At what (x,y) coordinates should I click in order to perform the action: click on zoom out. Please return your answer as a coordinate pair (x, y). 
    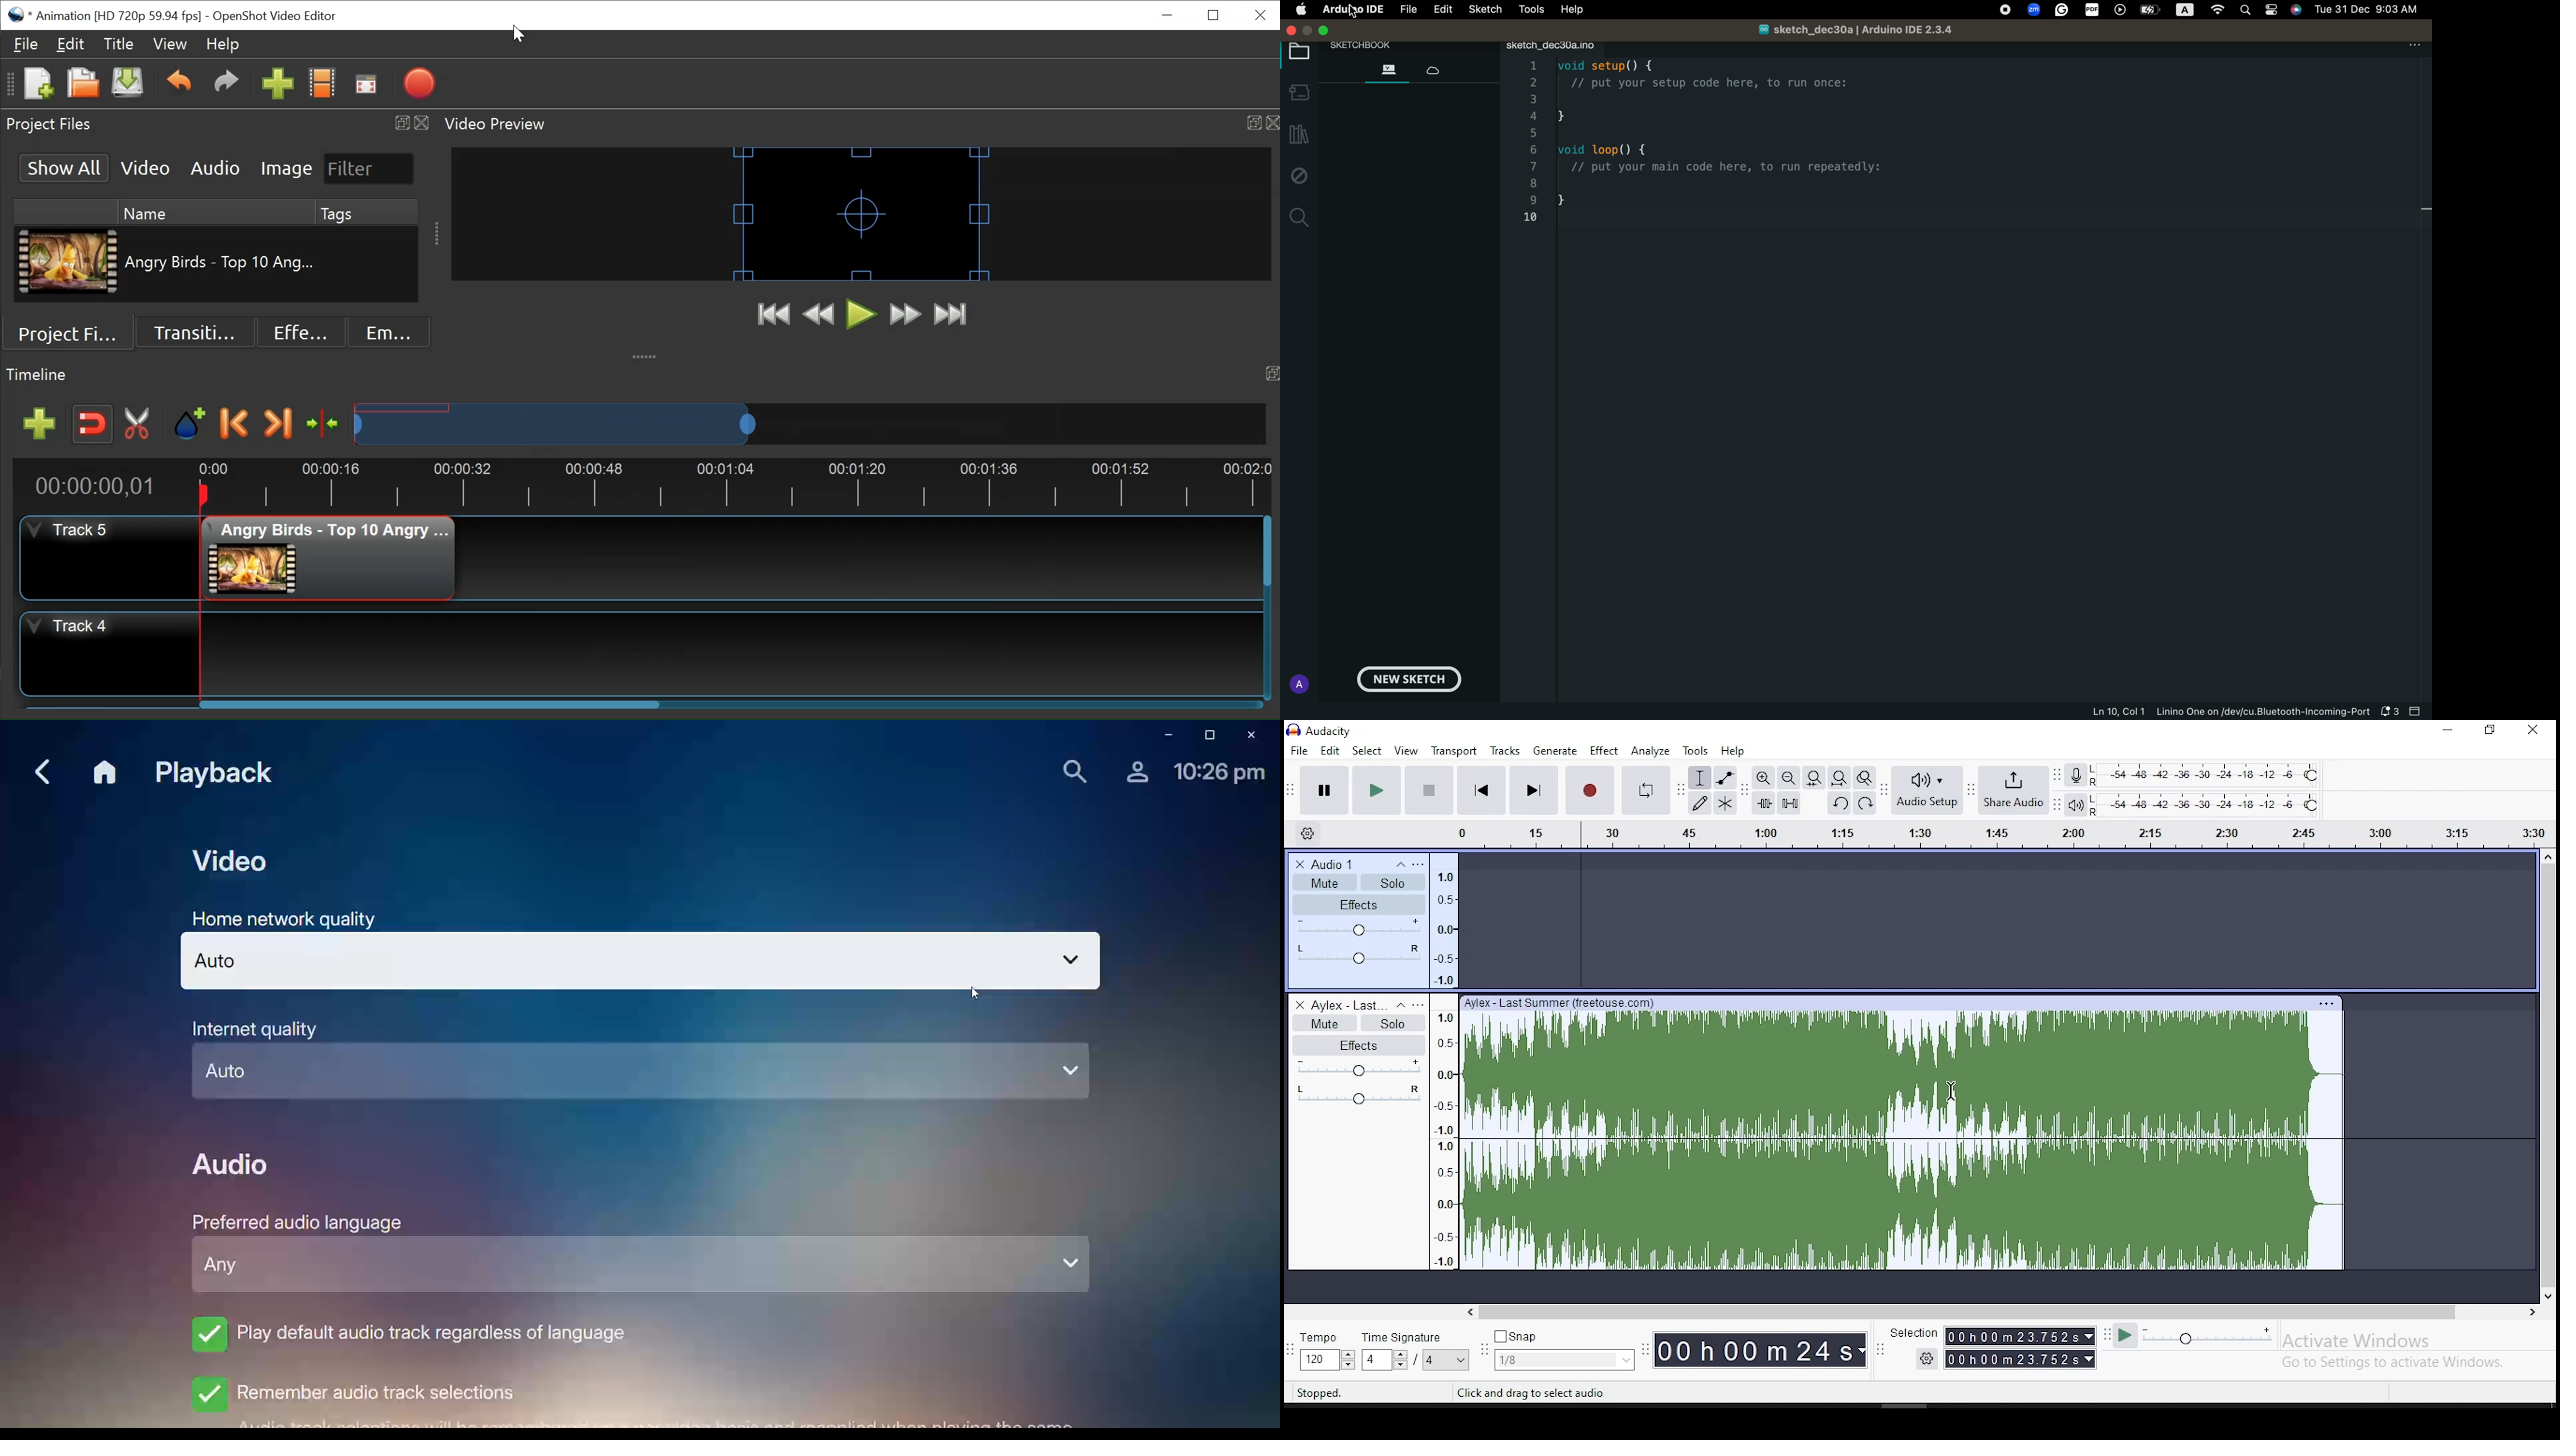
    Looking at the image, I should click on (1788, 778).